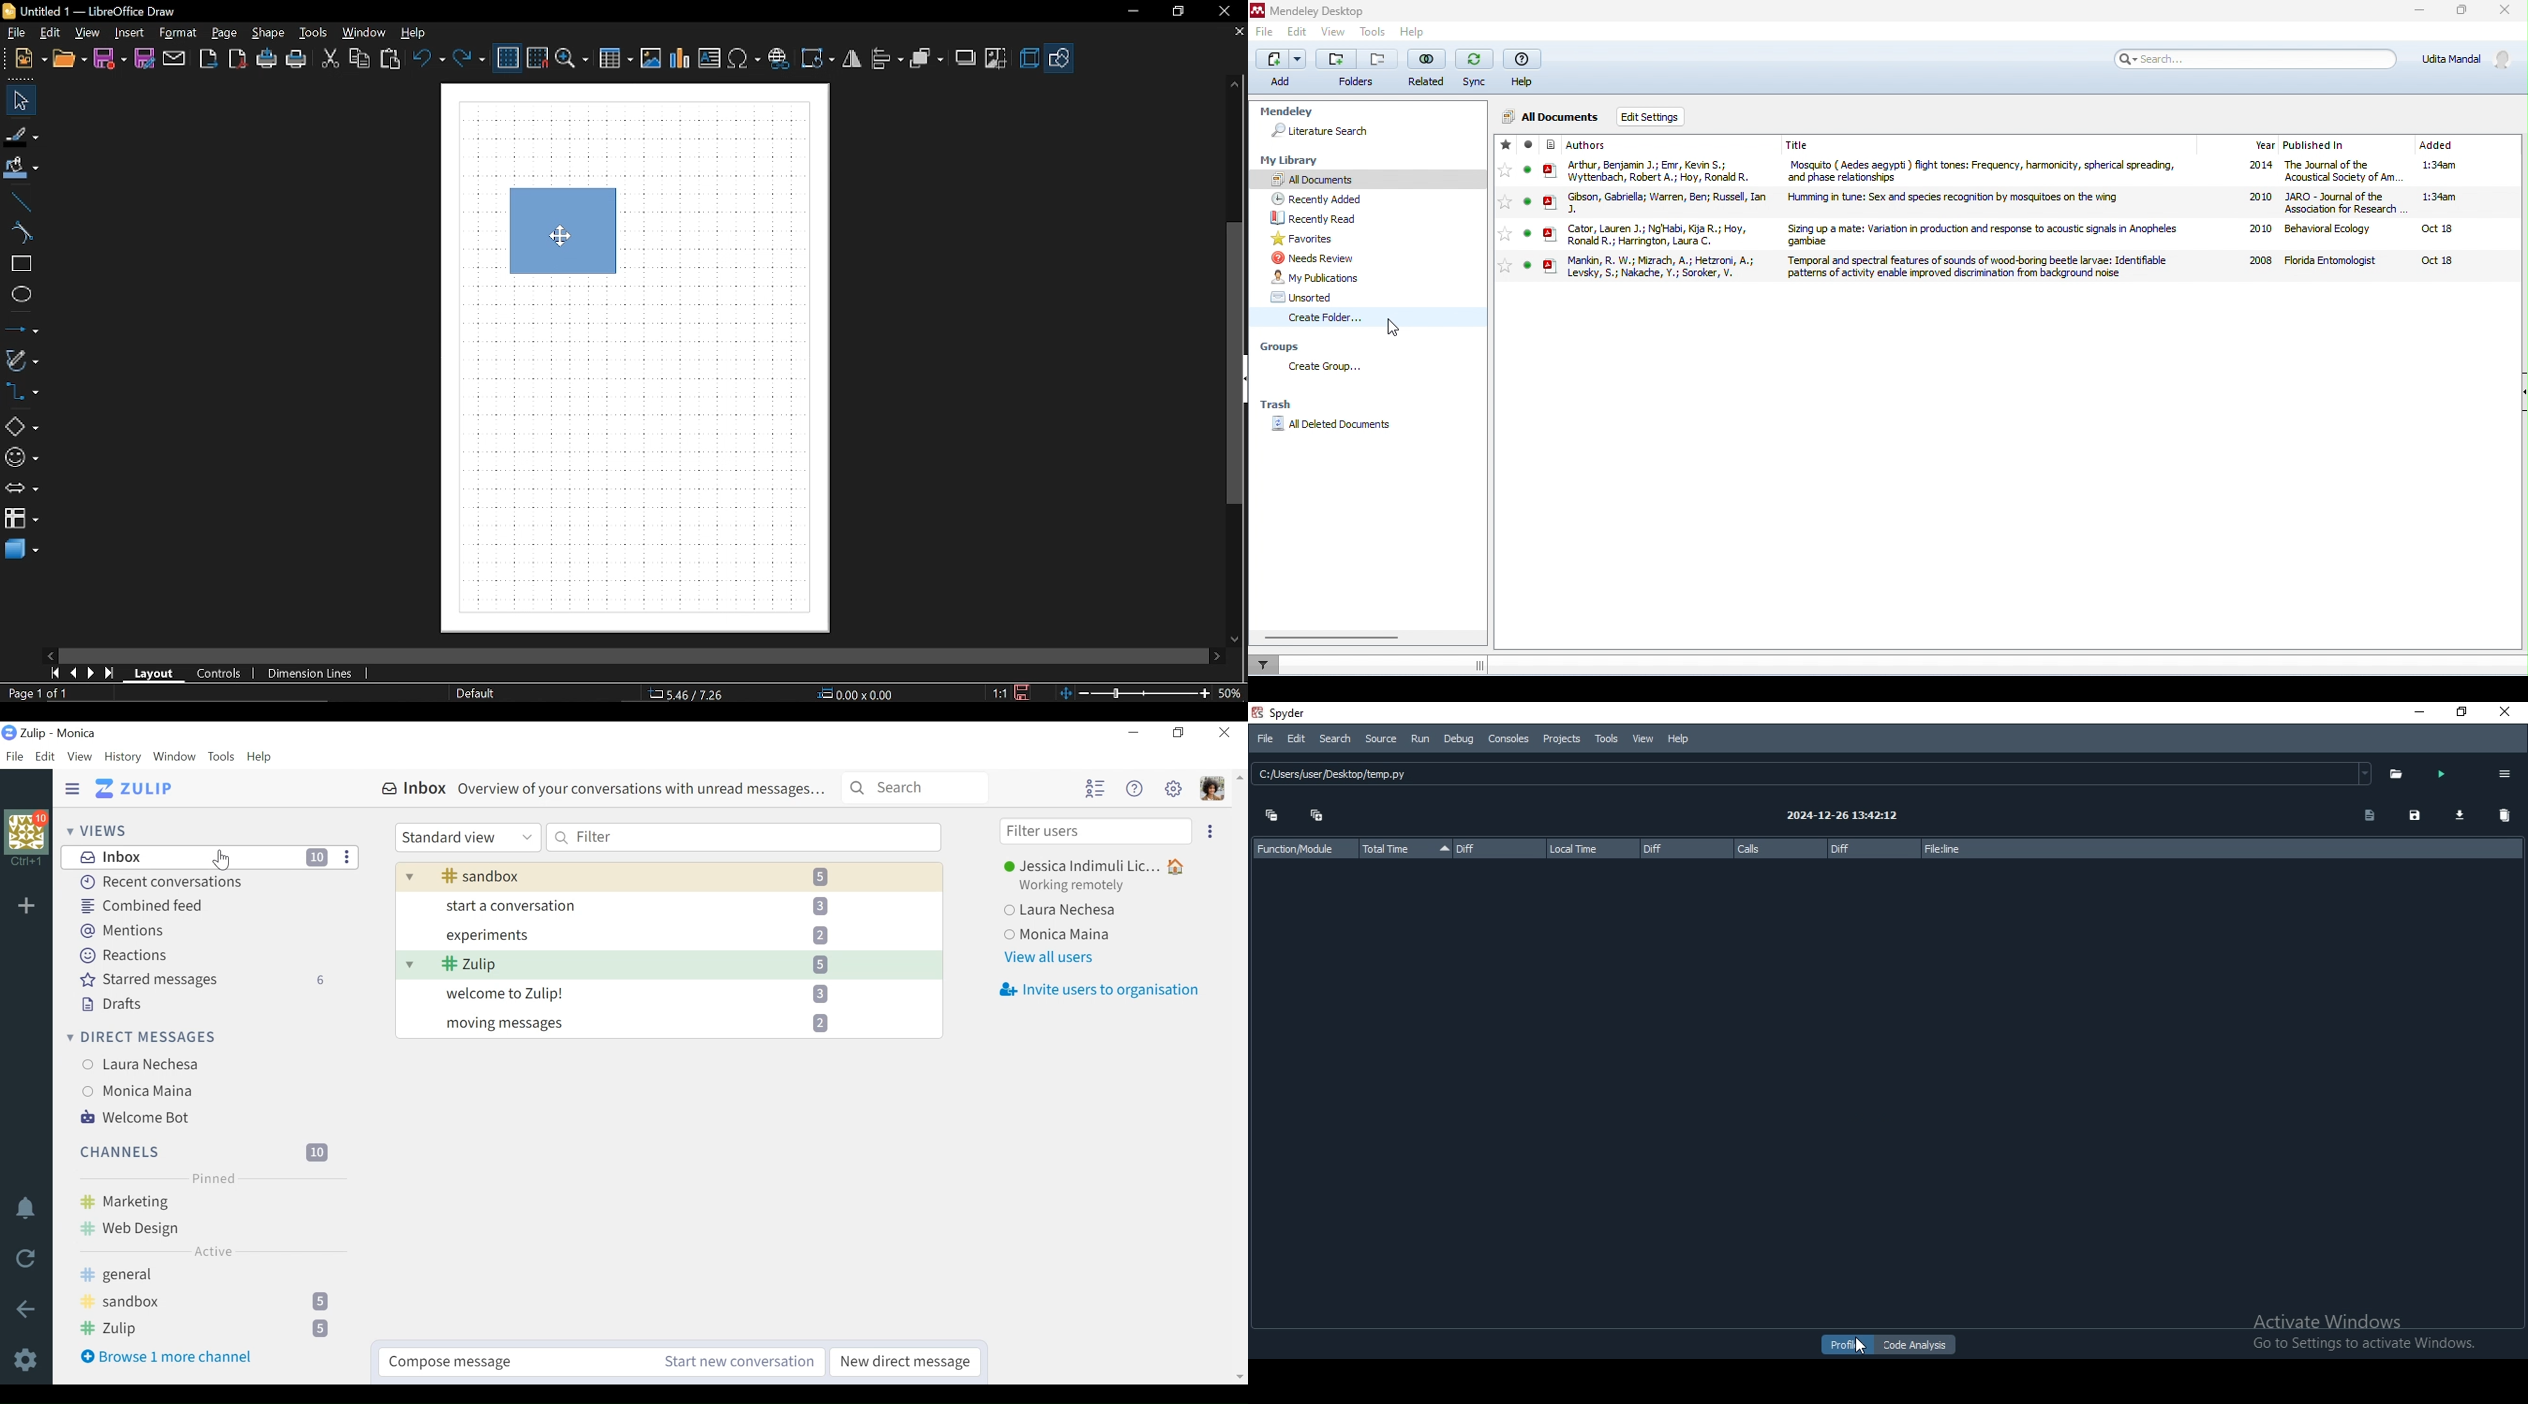 This screenshot has height=1428, width=2548. What do you see at coordinates (1333, 740) in the screenshot?
I see `Search` at bounding box center [1333, 740].